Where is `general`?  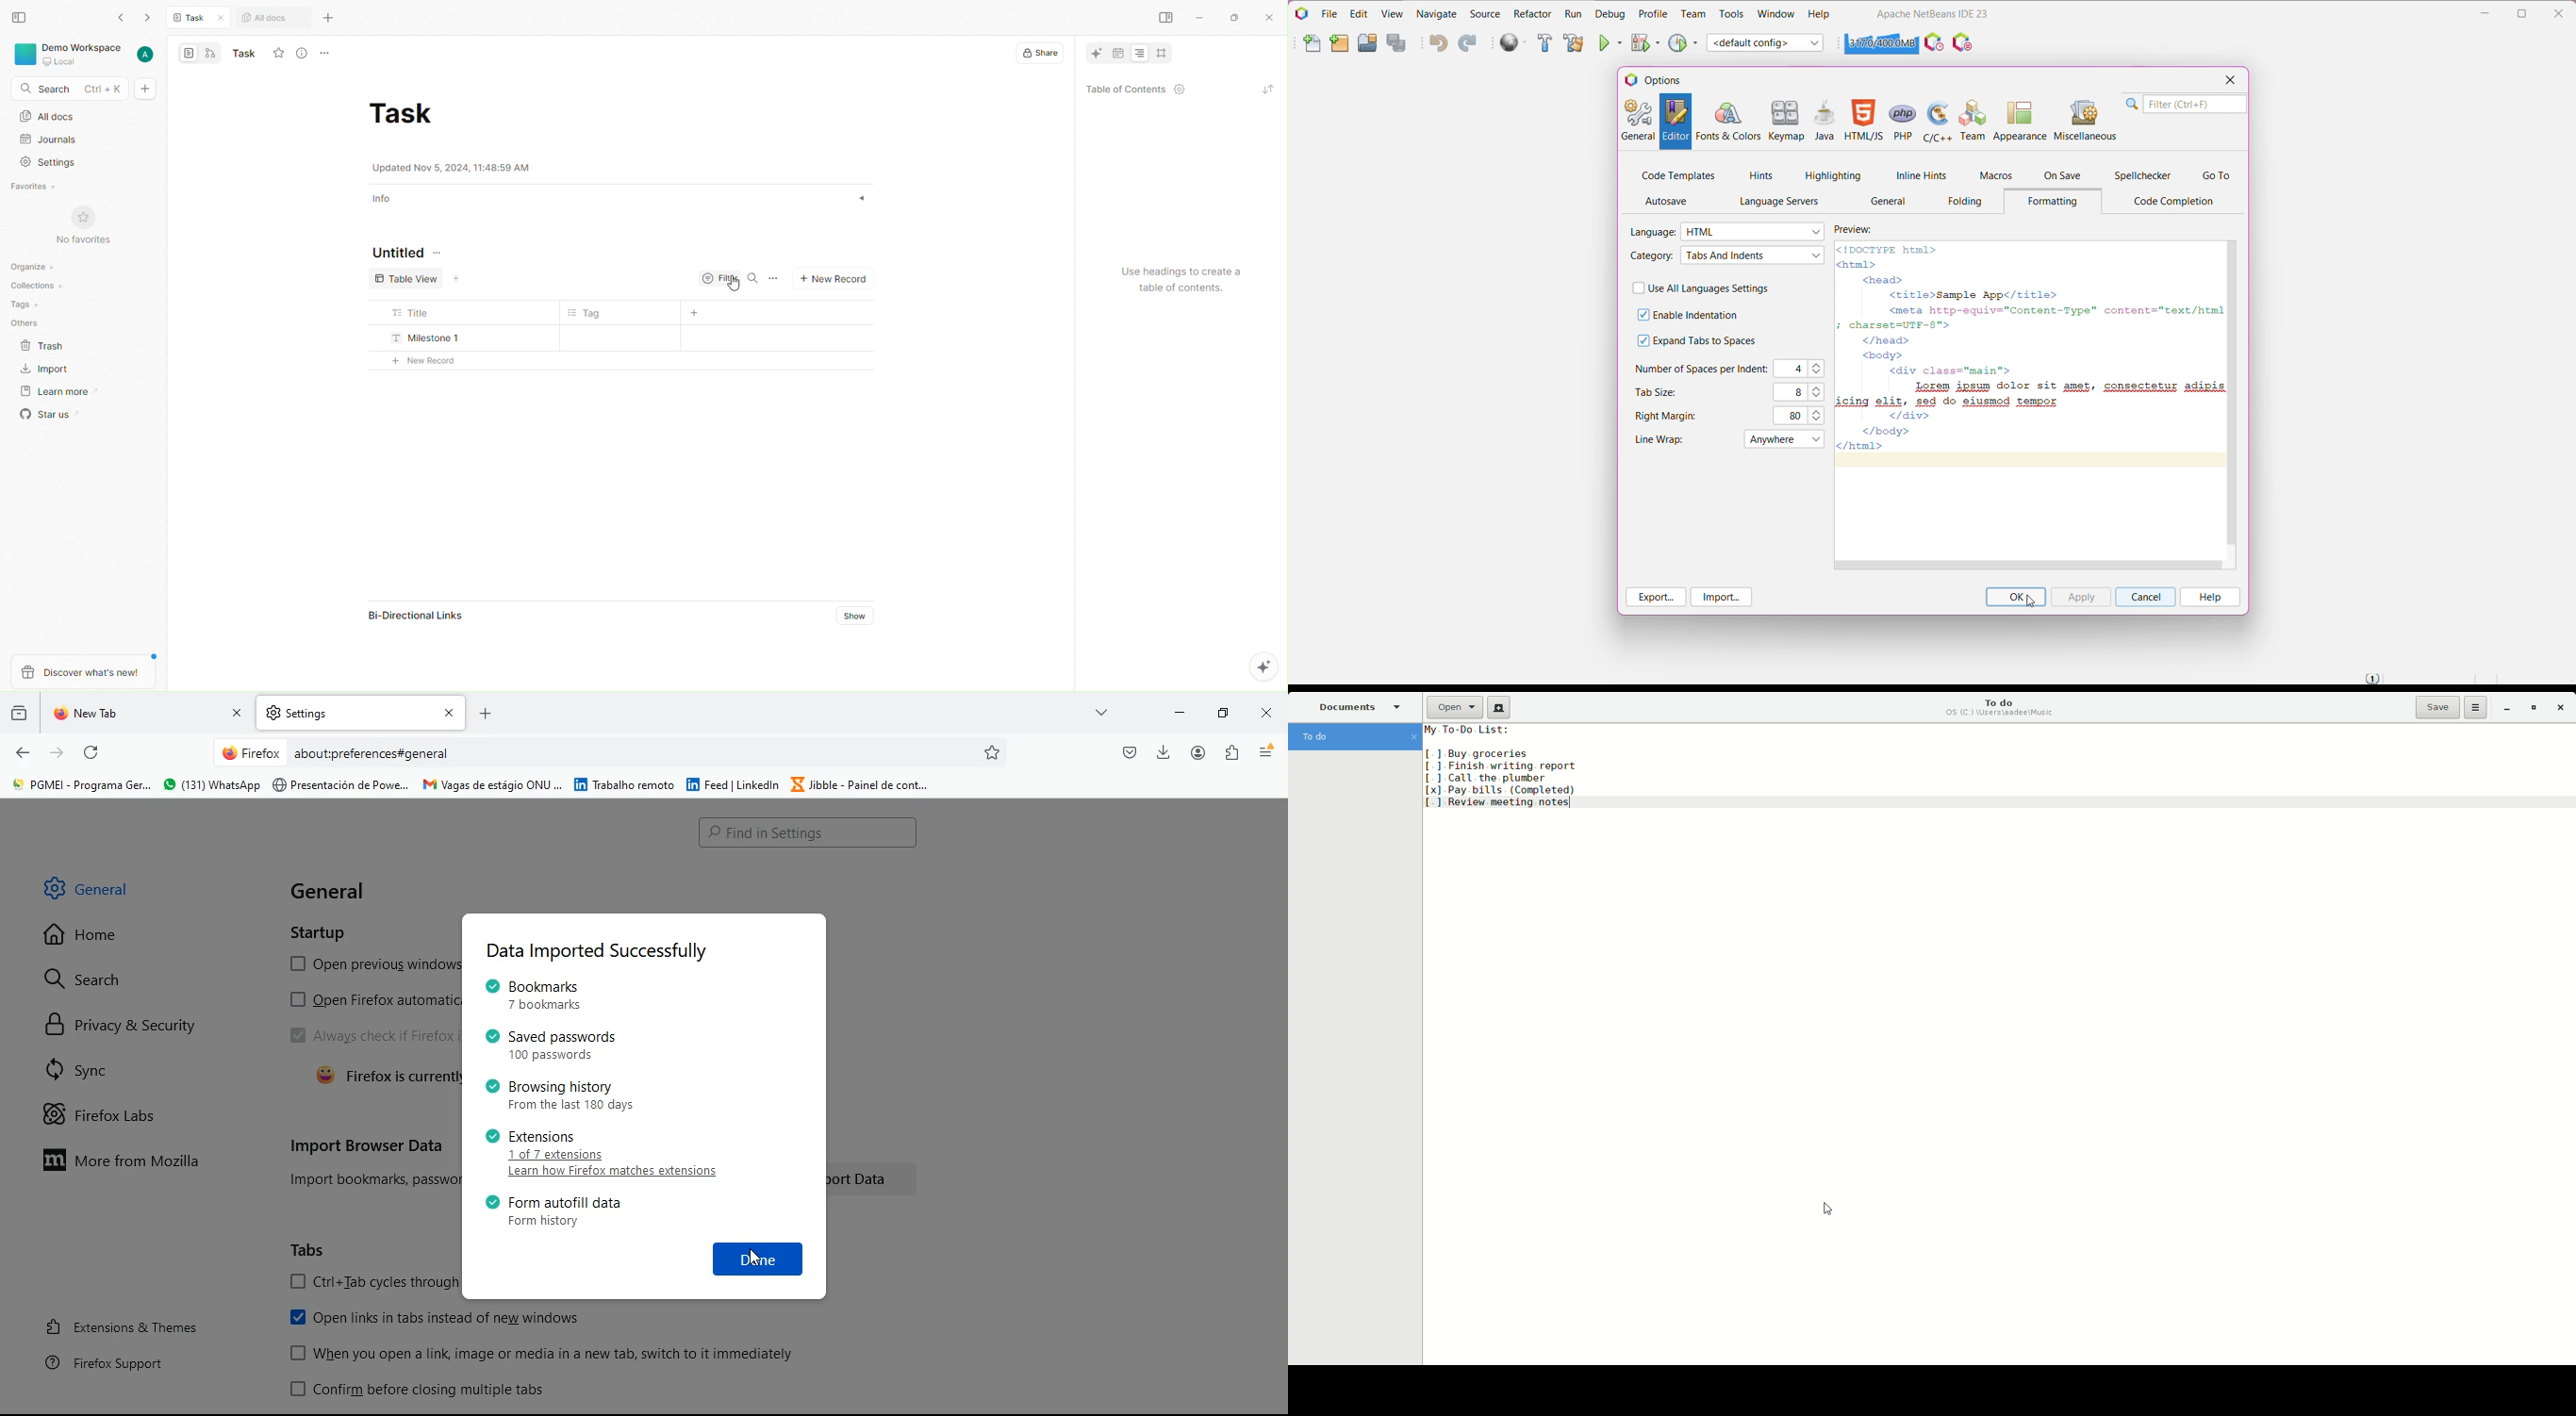
general is located at coordinates (335, 891).